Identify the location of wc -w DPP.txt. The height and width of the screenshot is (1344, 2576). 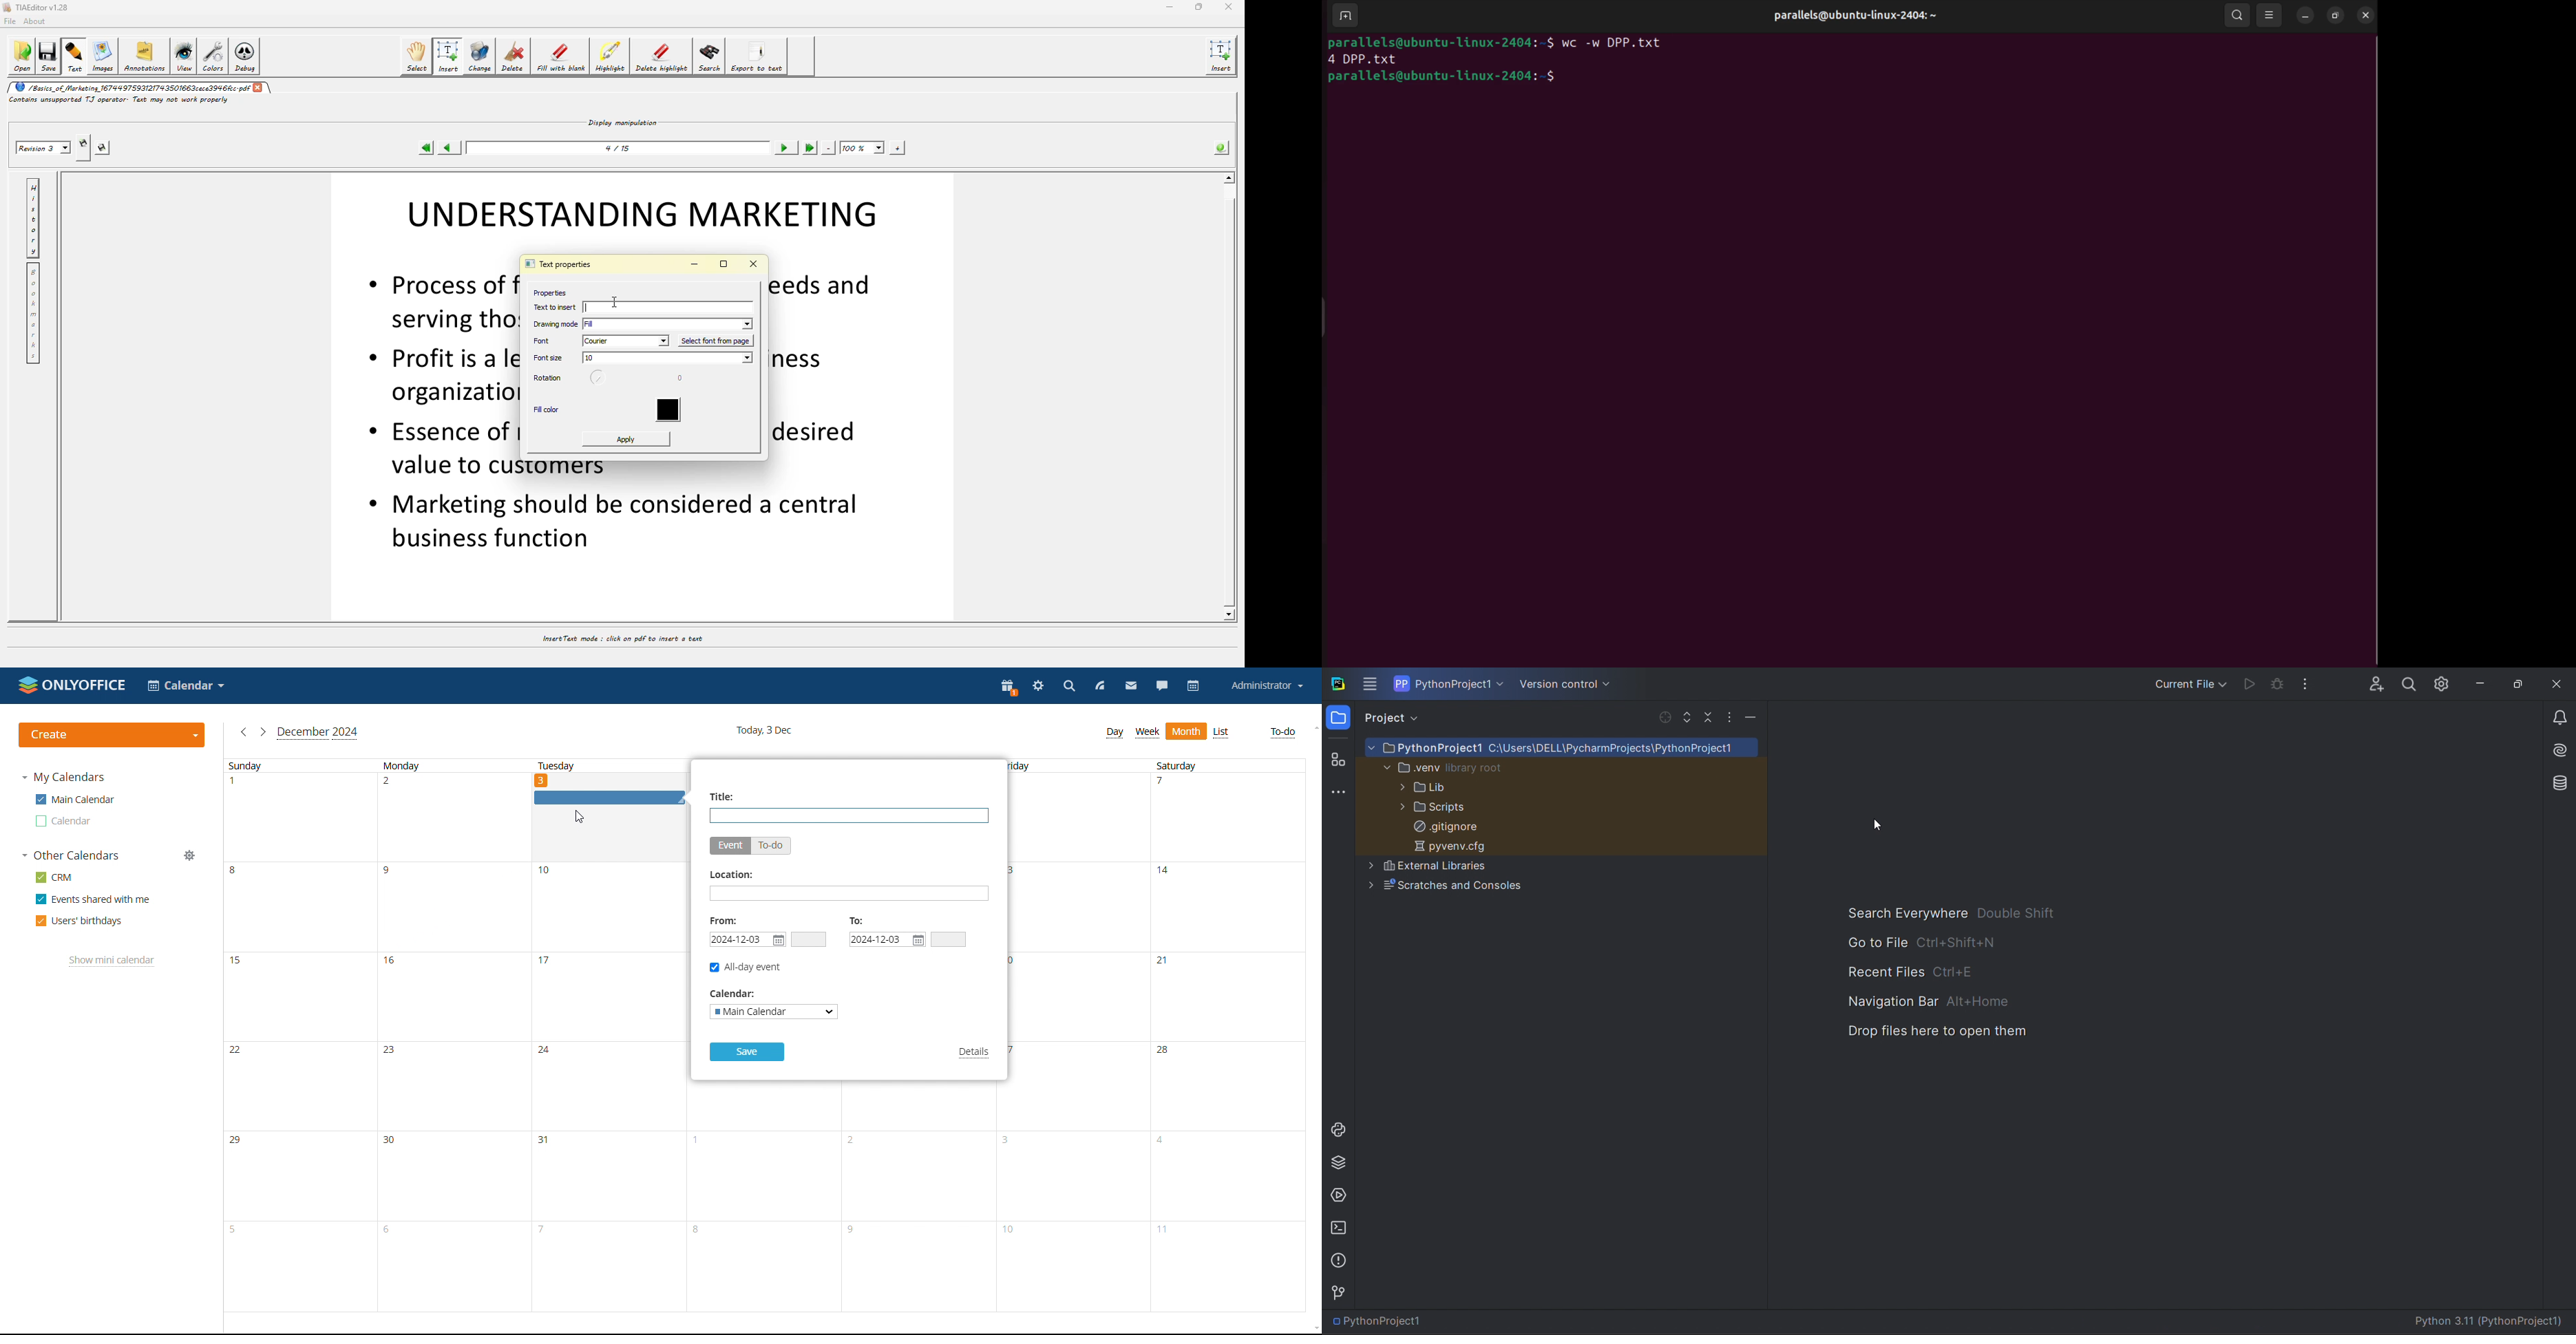
(1622, 44).